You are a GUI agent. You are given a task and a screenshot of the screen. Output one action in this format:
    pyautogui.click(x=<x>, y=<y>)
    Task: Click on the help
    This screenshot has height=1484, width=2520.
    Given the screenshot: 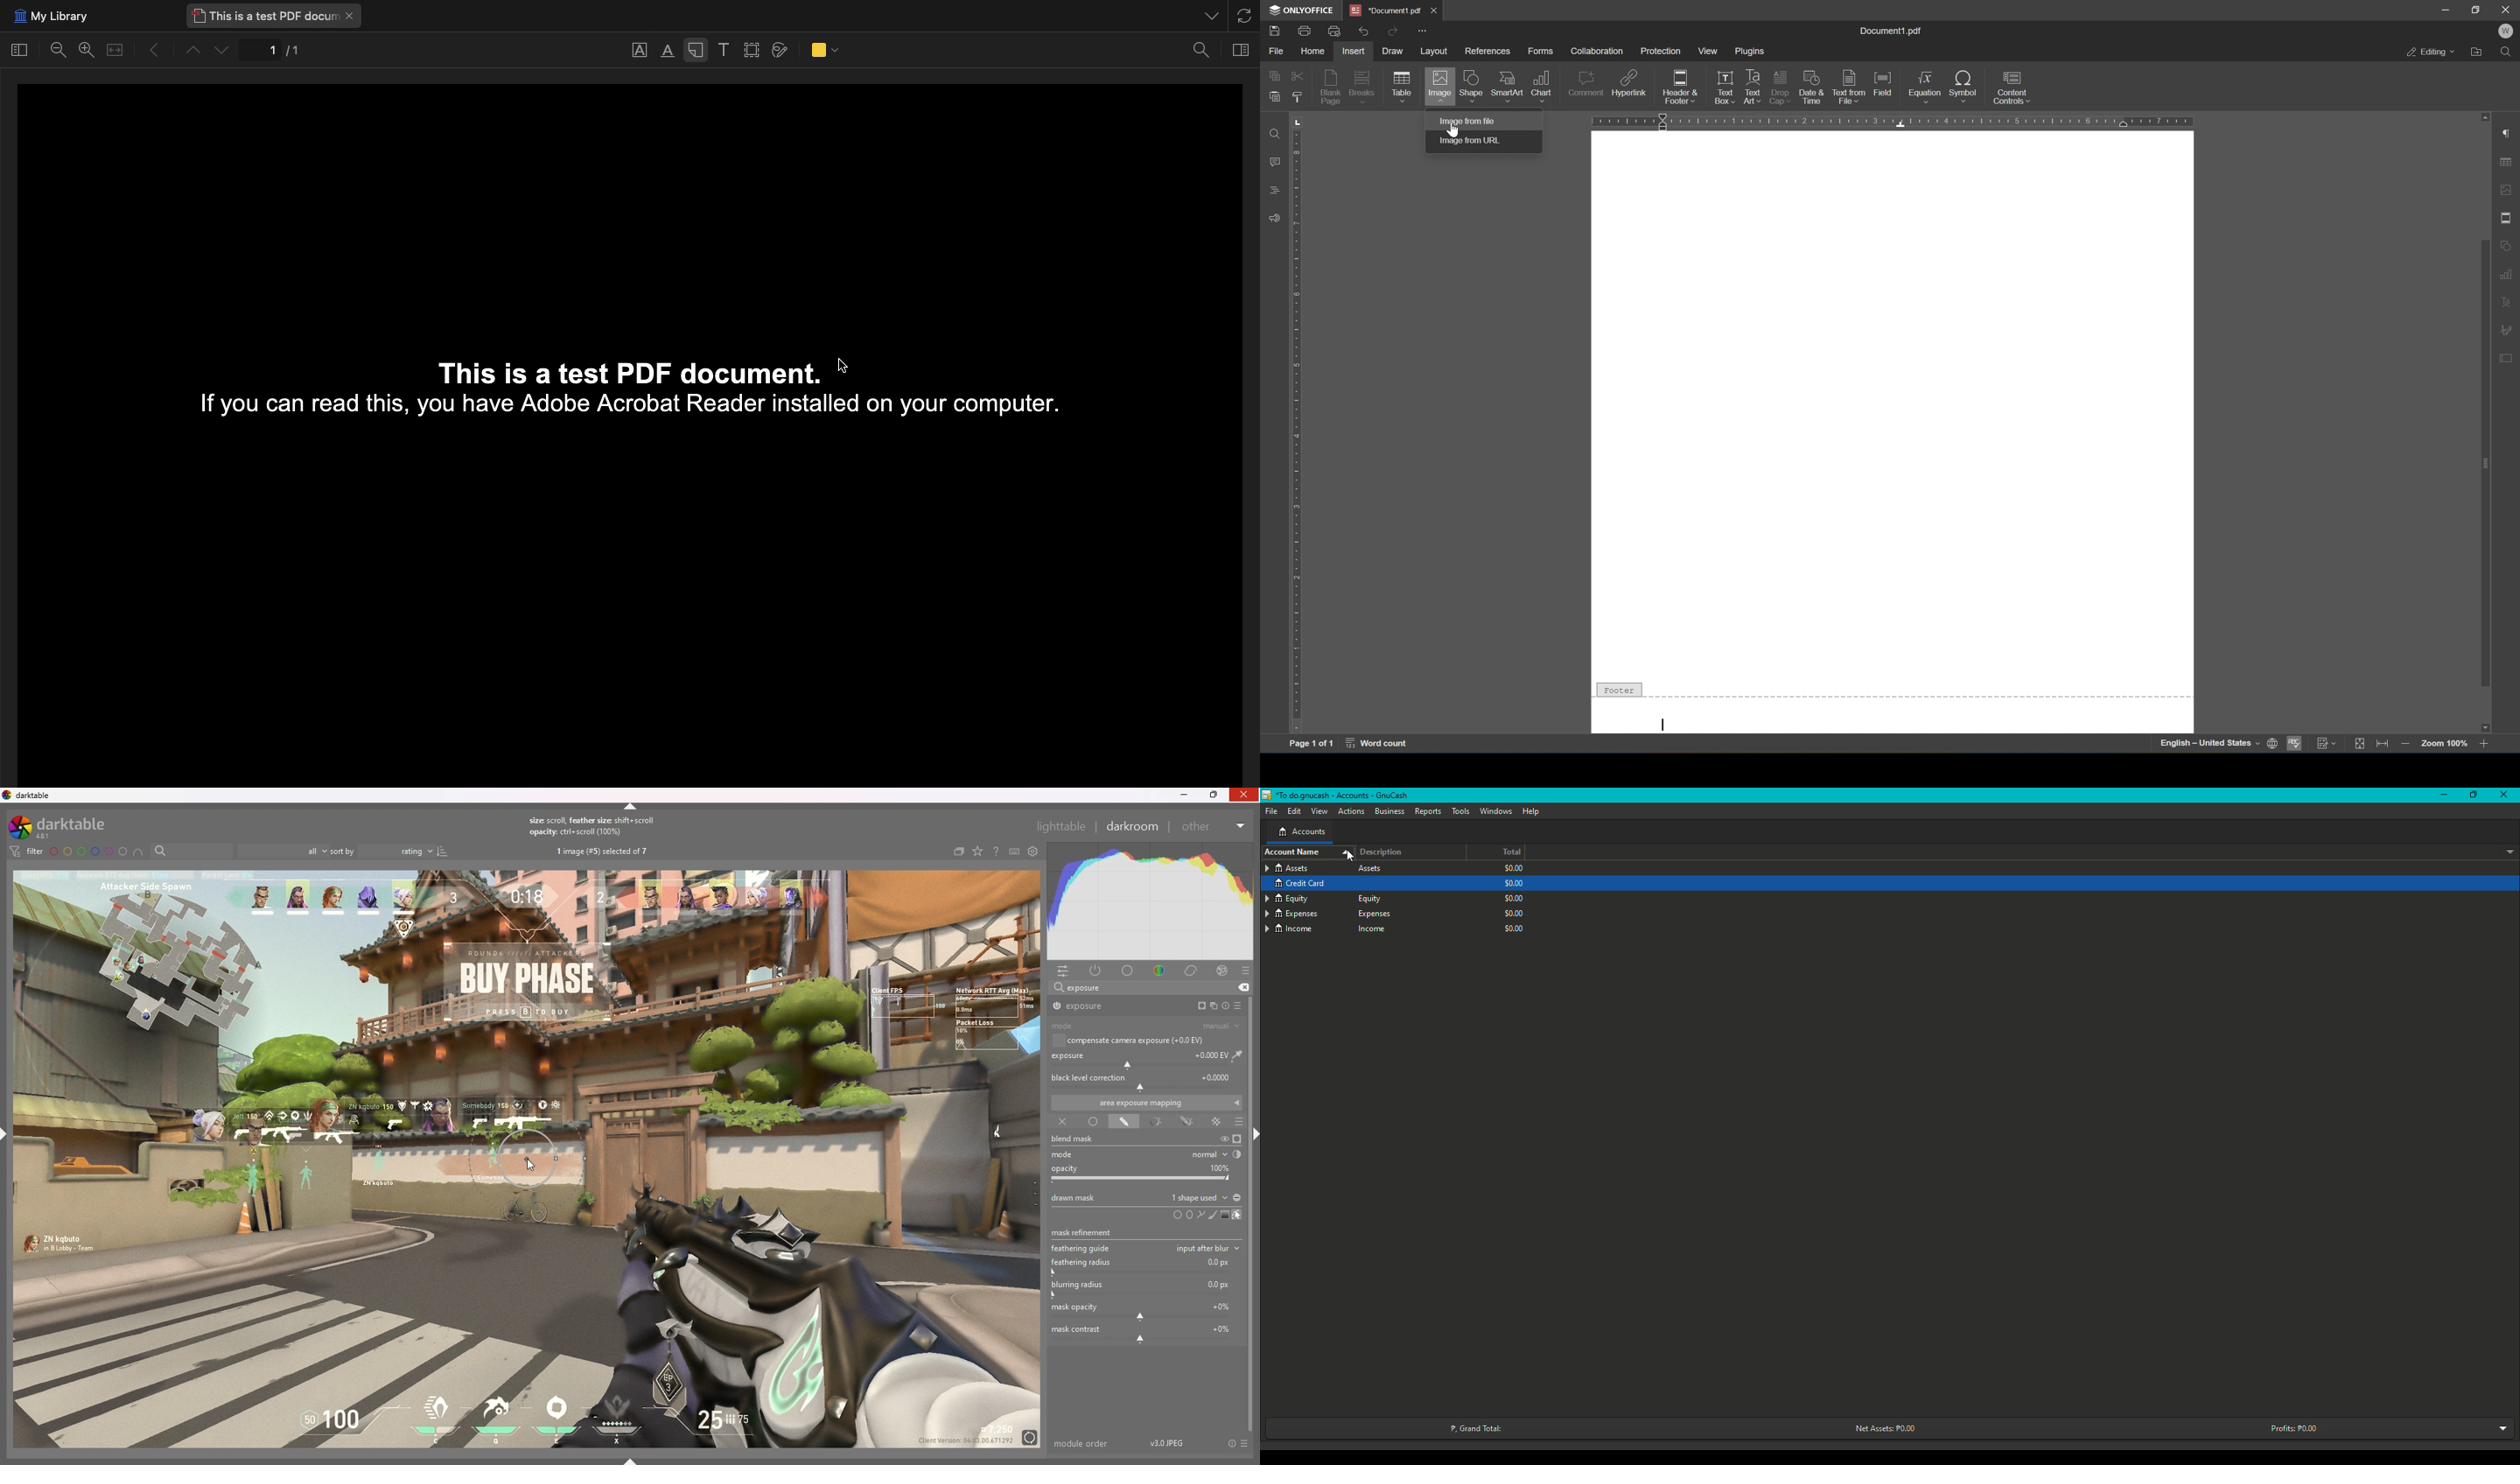 What is the action you would take?
    pyautogui.click(x=994, y=851)
    